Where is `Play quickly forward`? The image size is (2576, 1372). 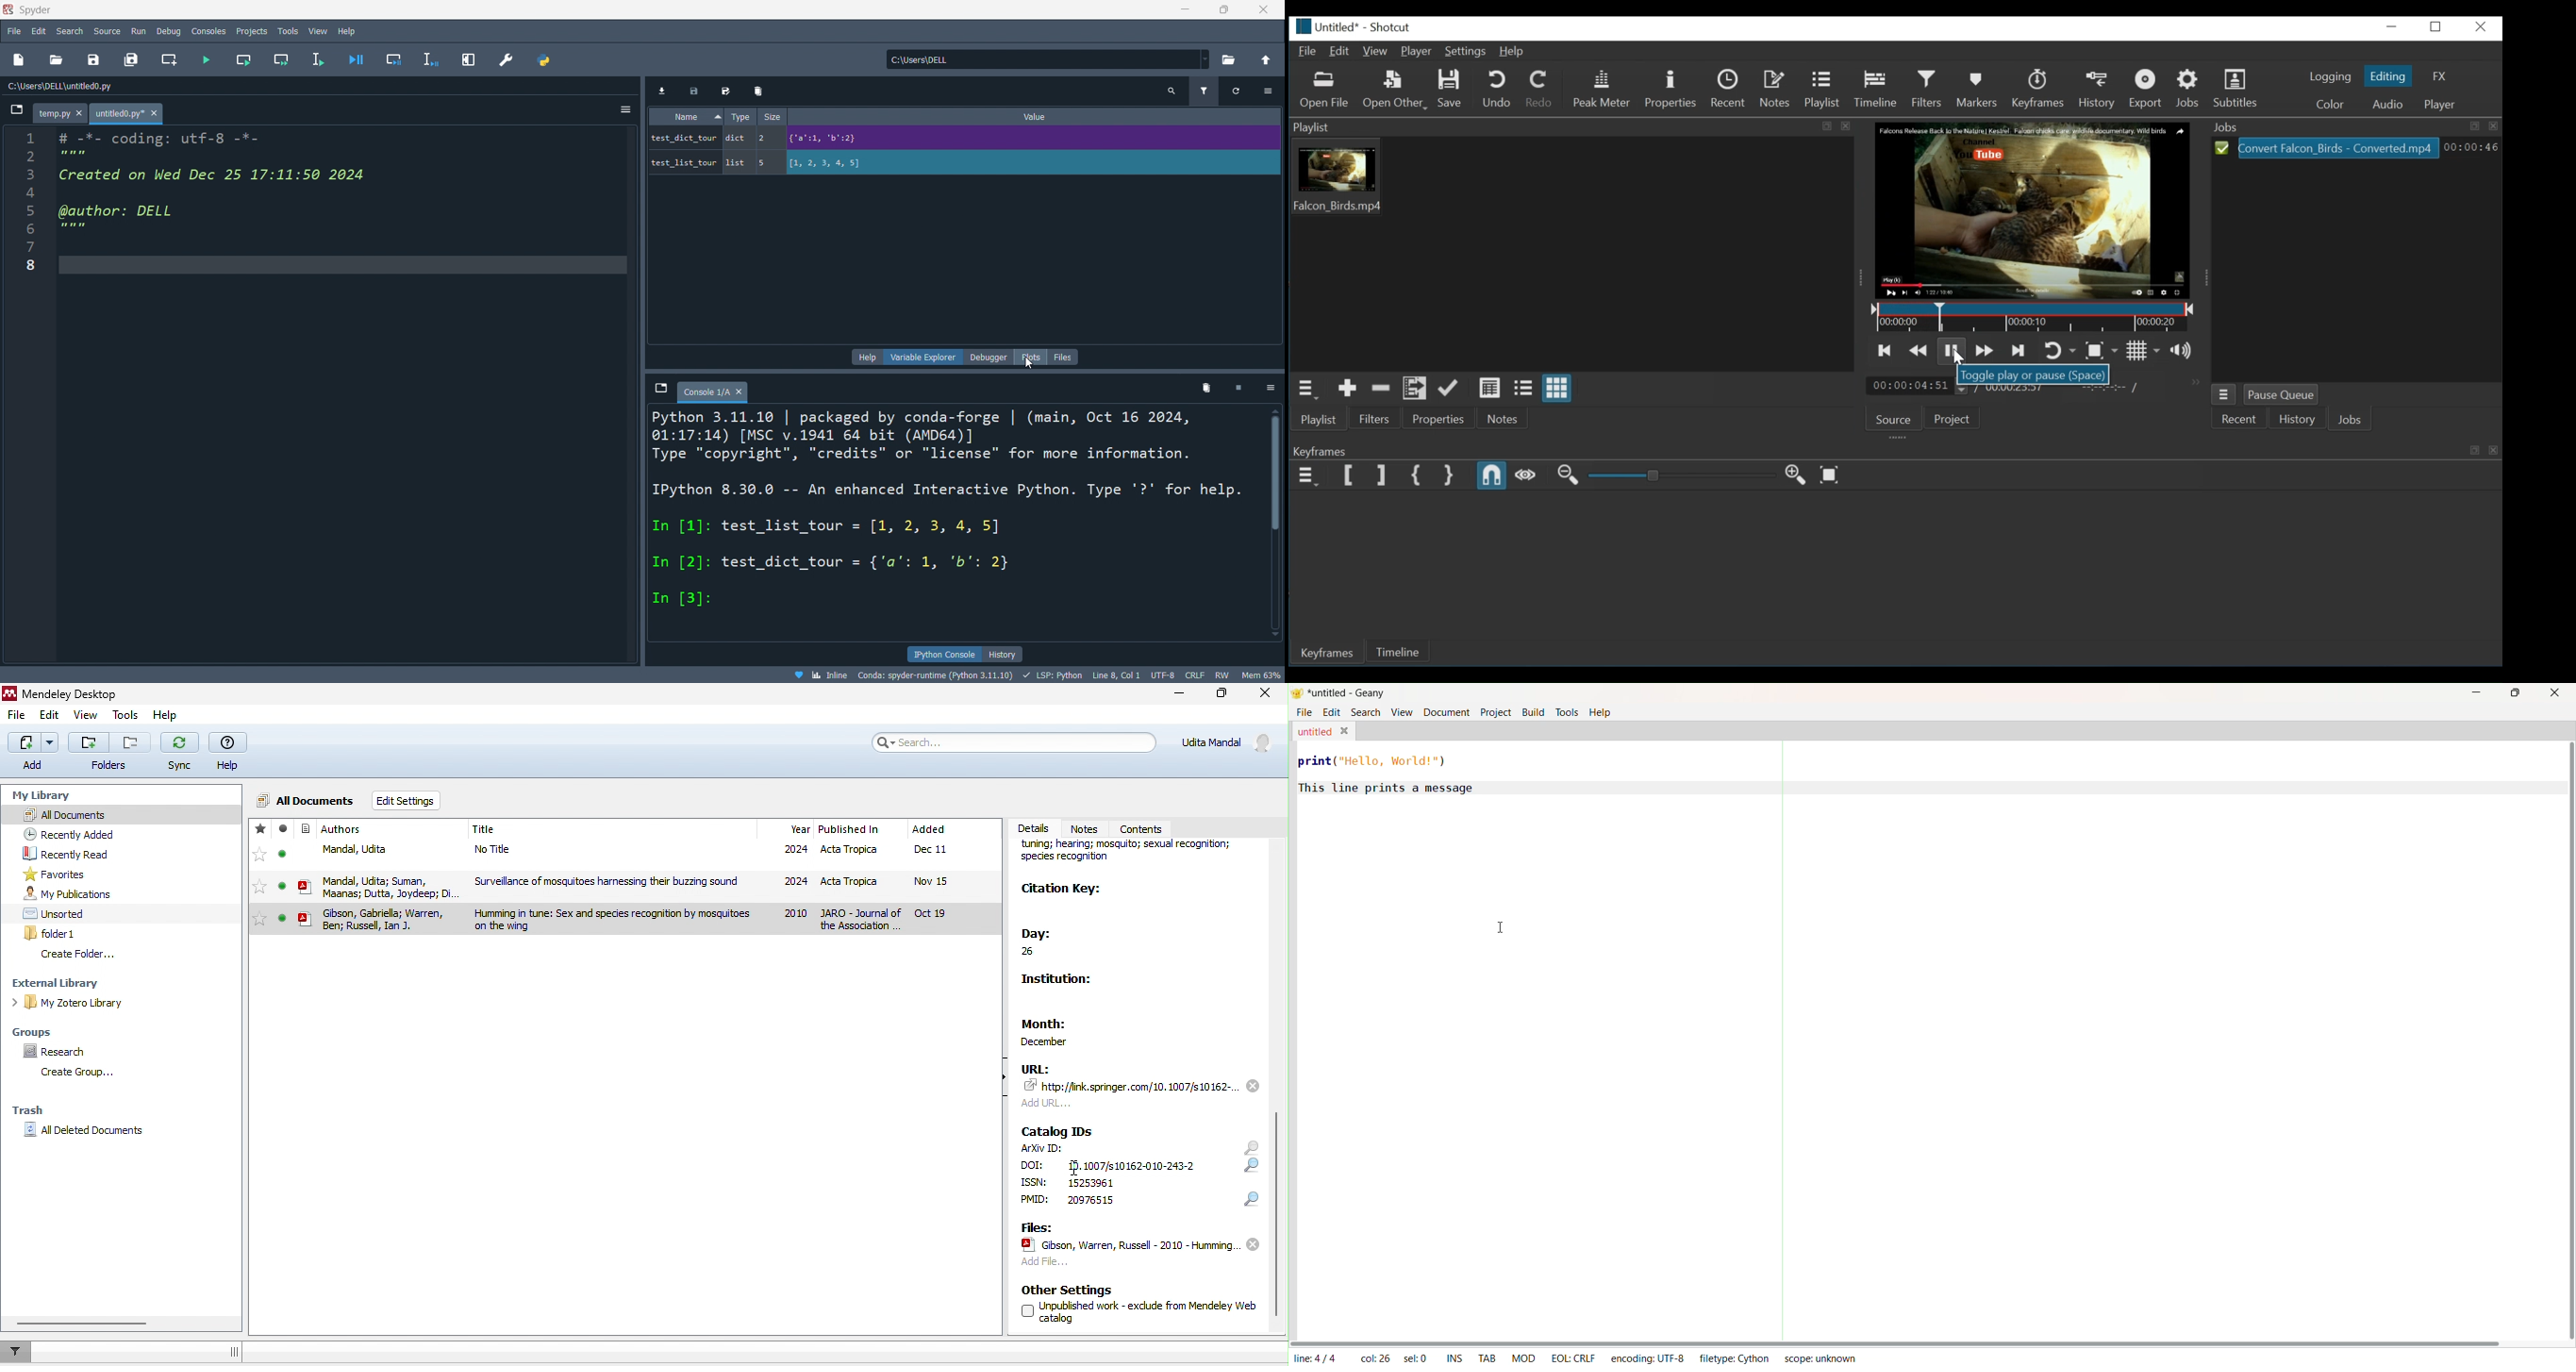 Play quickly forward is located at coordinates (1983, 351).